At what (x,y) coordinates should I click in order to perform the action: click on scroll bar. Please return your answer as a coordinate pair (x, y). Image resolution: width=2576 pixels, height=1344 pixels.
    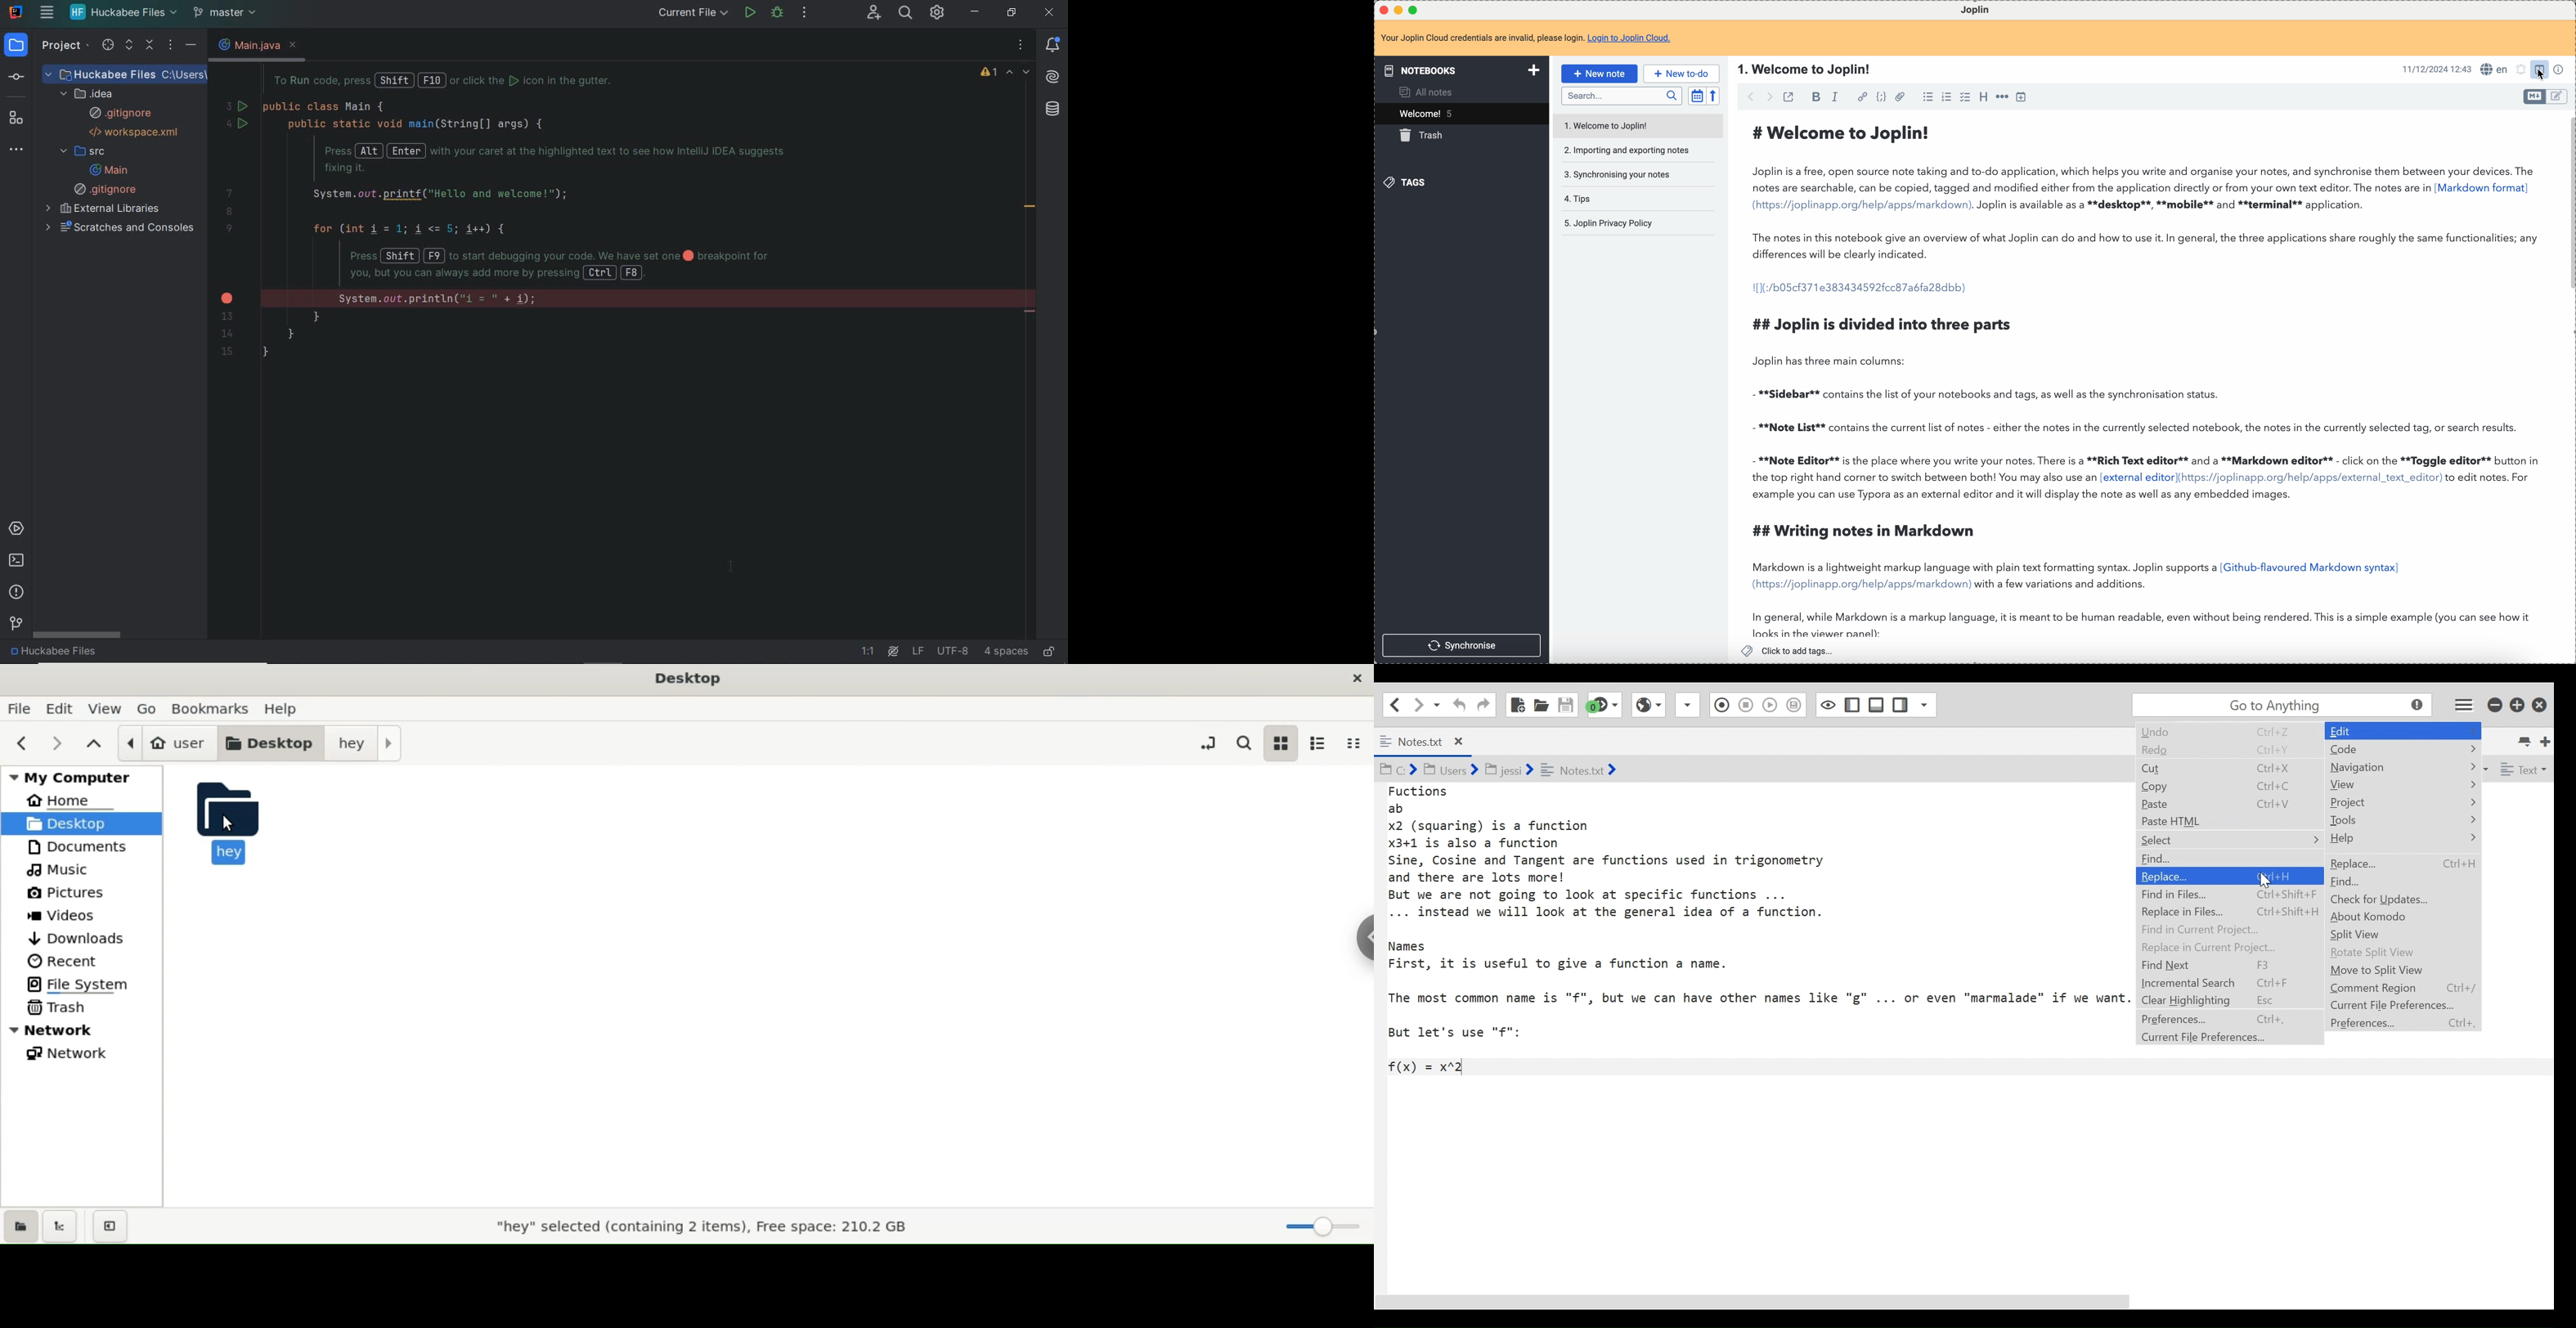
    Looking at the image, I should click on (2568, 181).